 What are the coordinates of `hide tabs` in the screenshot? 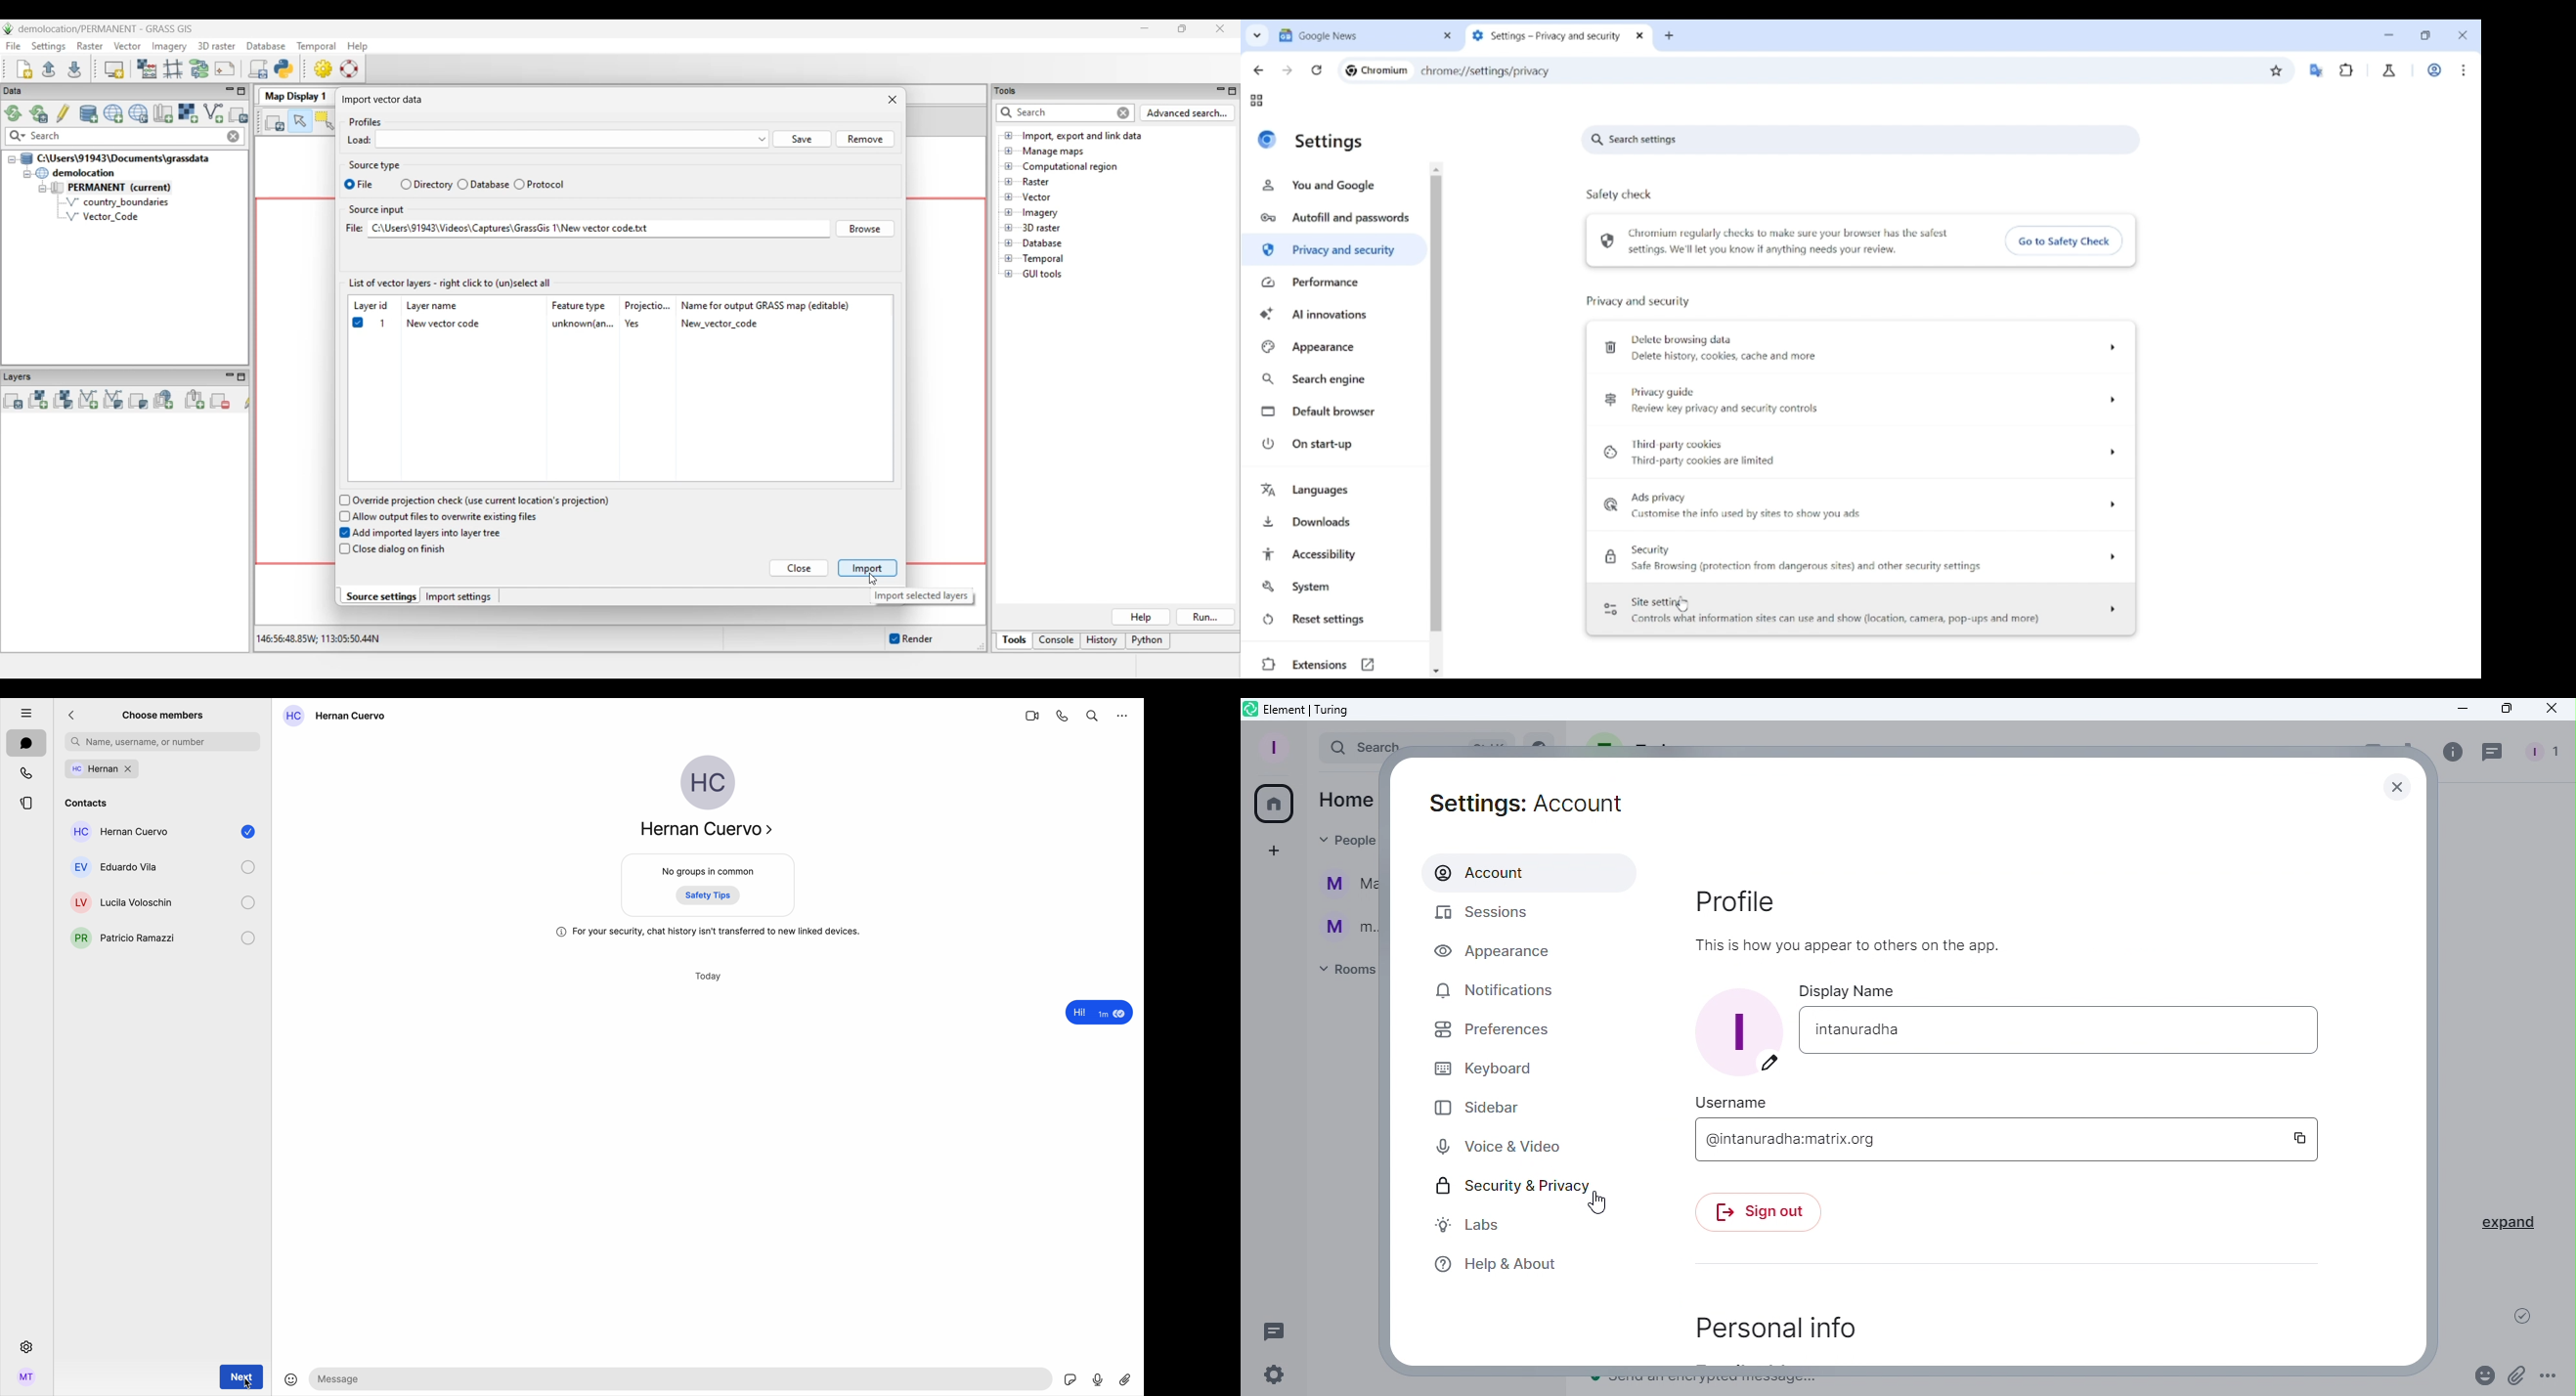 It's located at (21, 711).